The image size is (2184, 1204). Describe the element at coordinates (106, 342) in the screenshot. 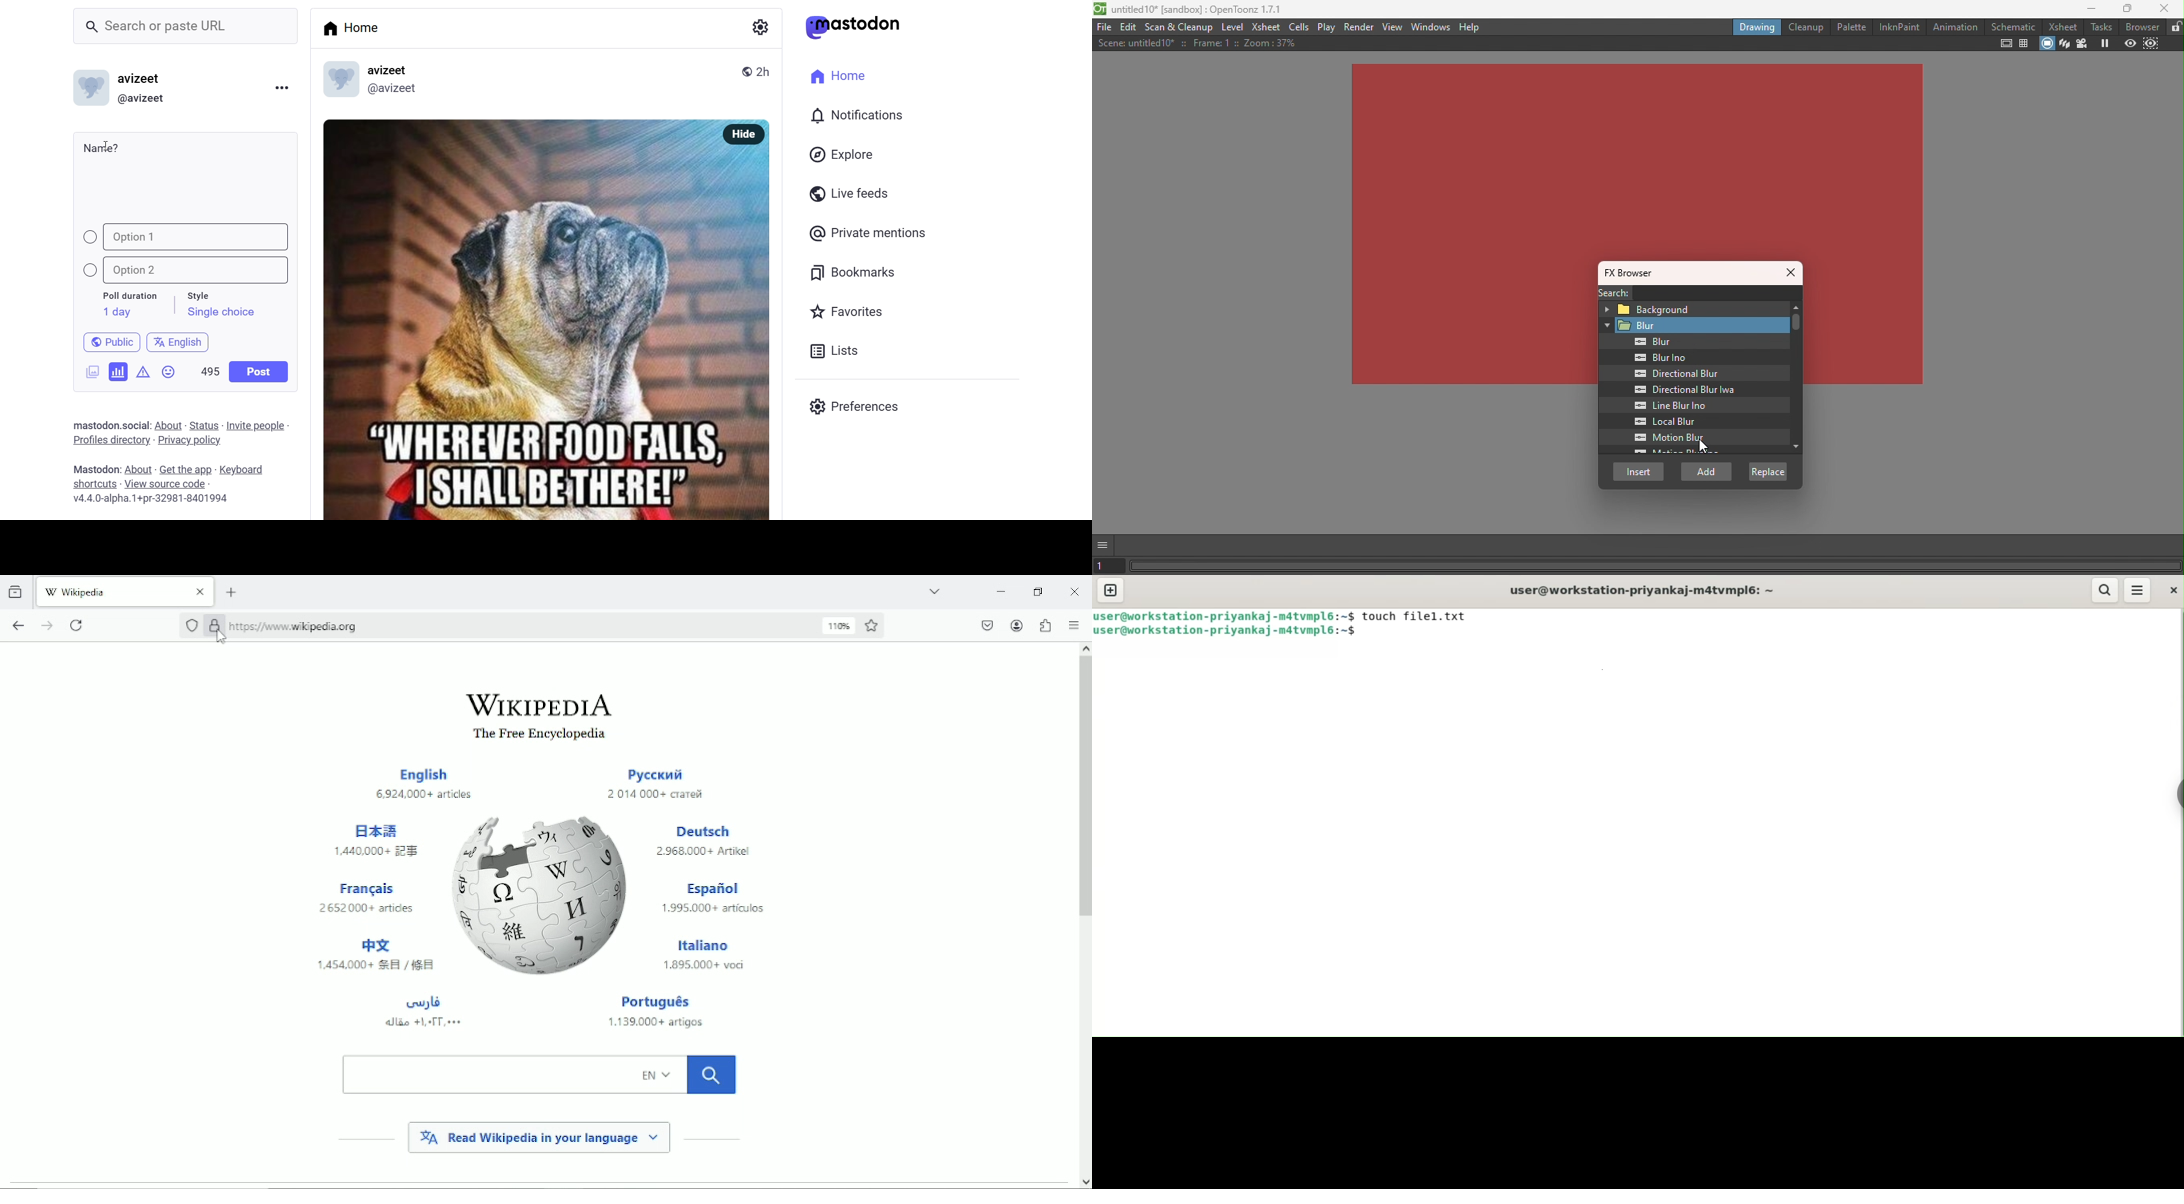

I see `public` at that location.